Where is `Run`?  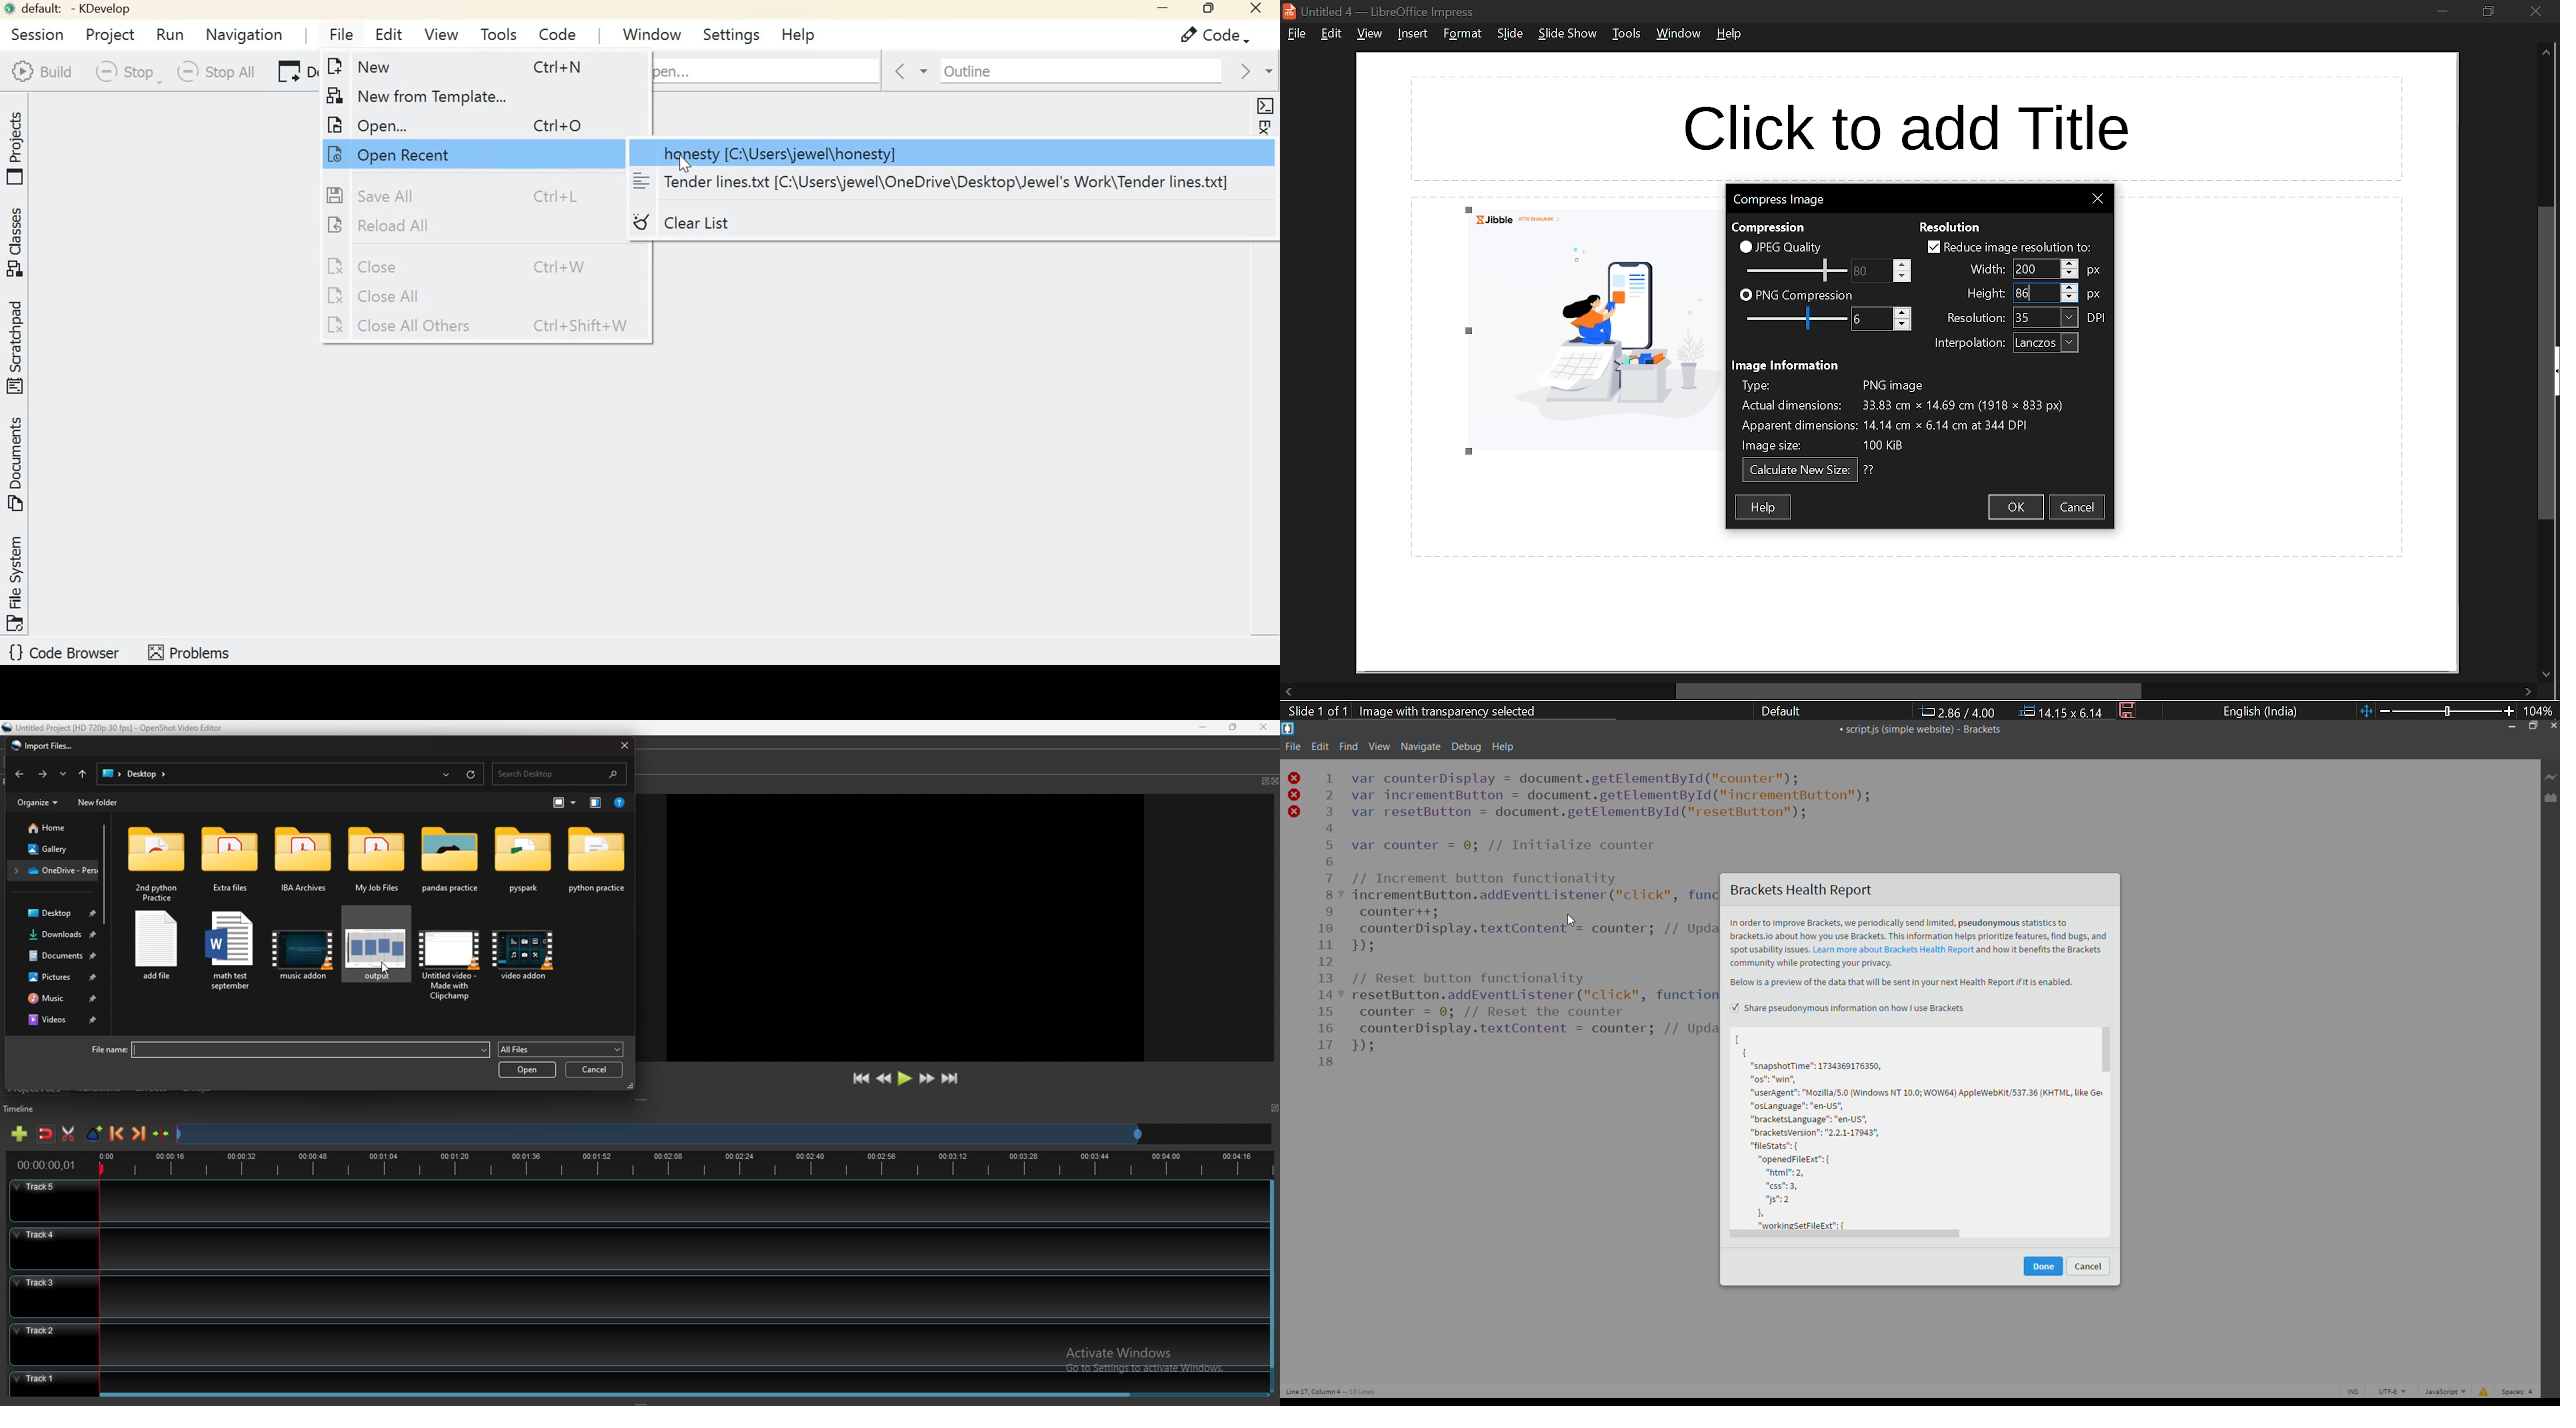
Run is located at coordinates (173, 35).